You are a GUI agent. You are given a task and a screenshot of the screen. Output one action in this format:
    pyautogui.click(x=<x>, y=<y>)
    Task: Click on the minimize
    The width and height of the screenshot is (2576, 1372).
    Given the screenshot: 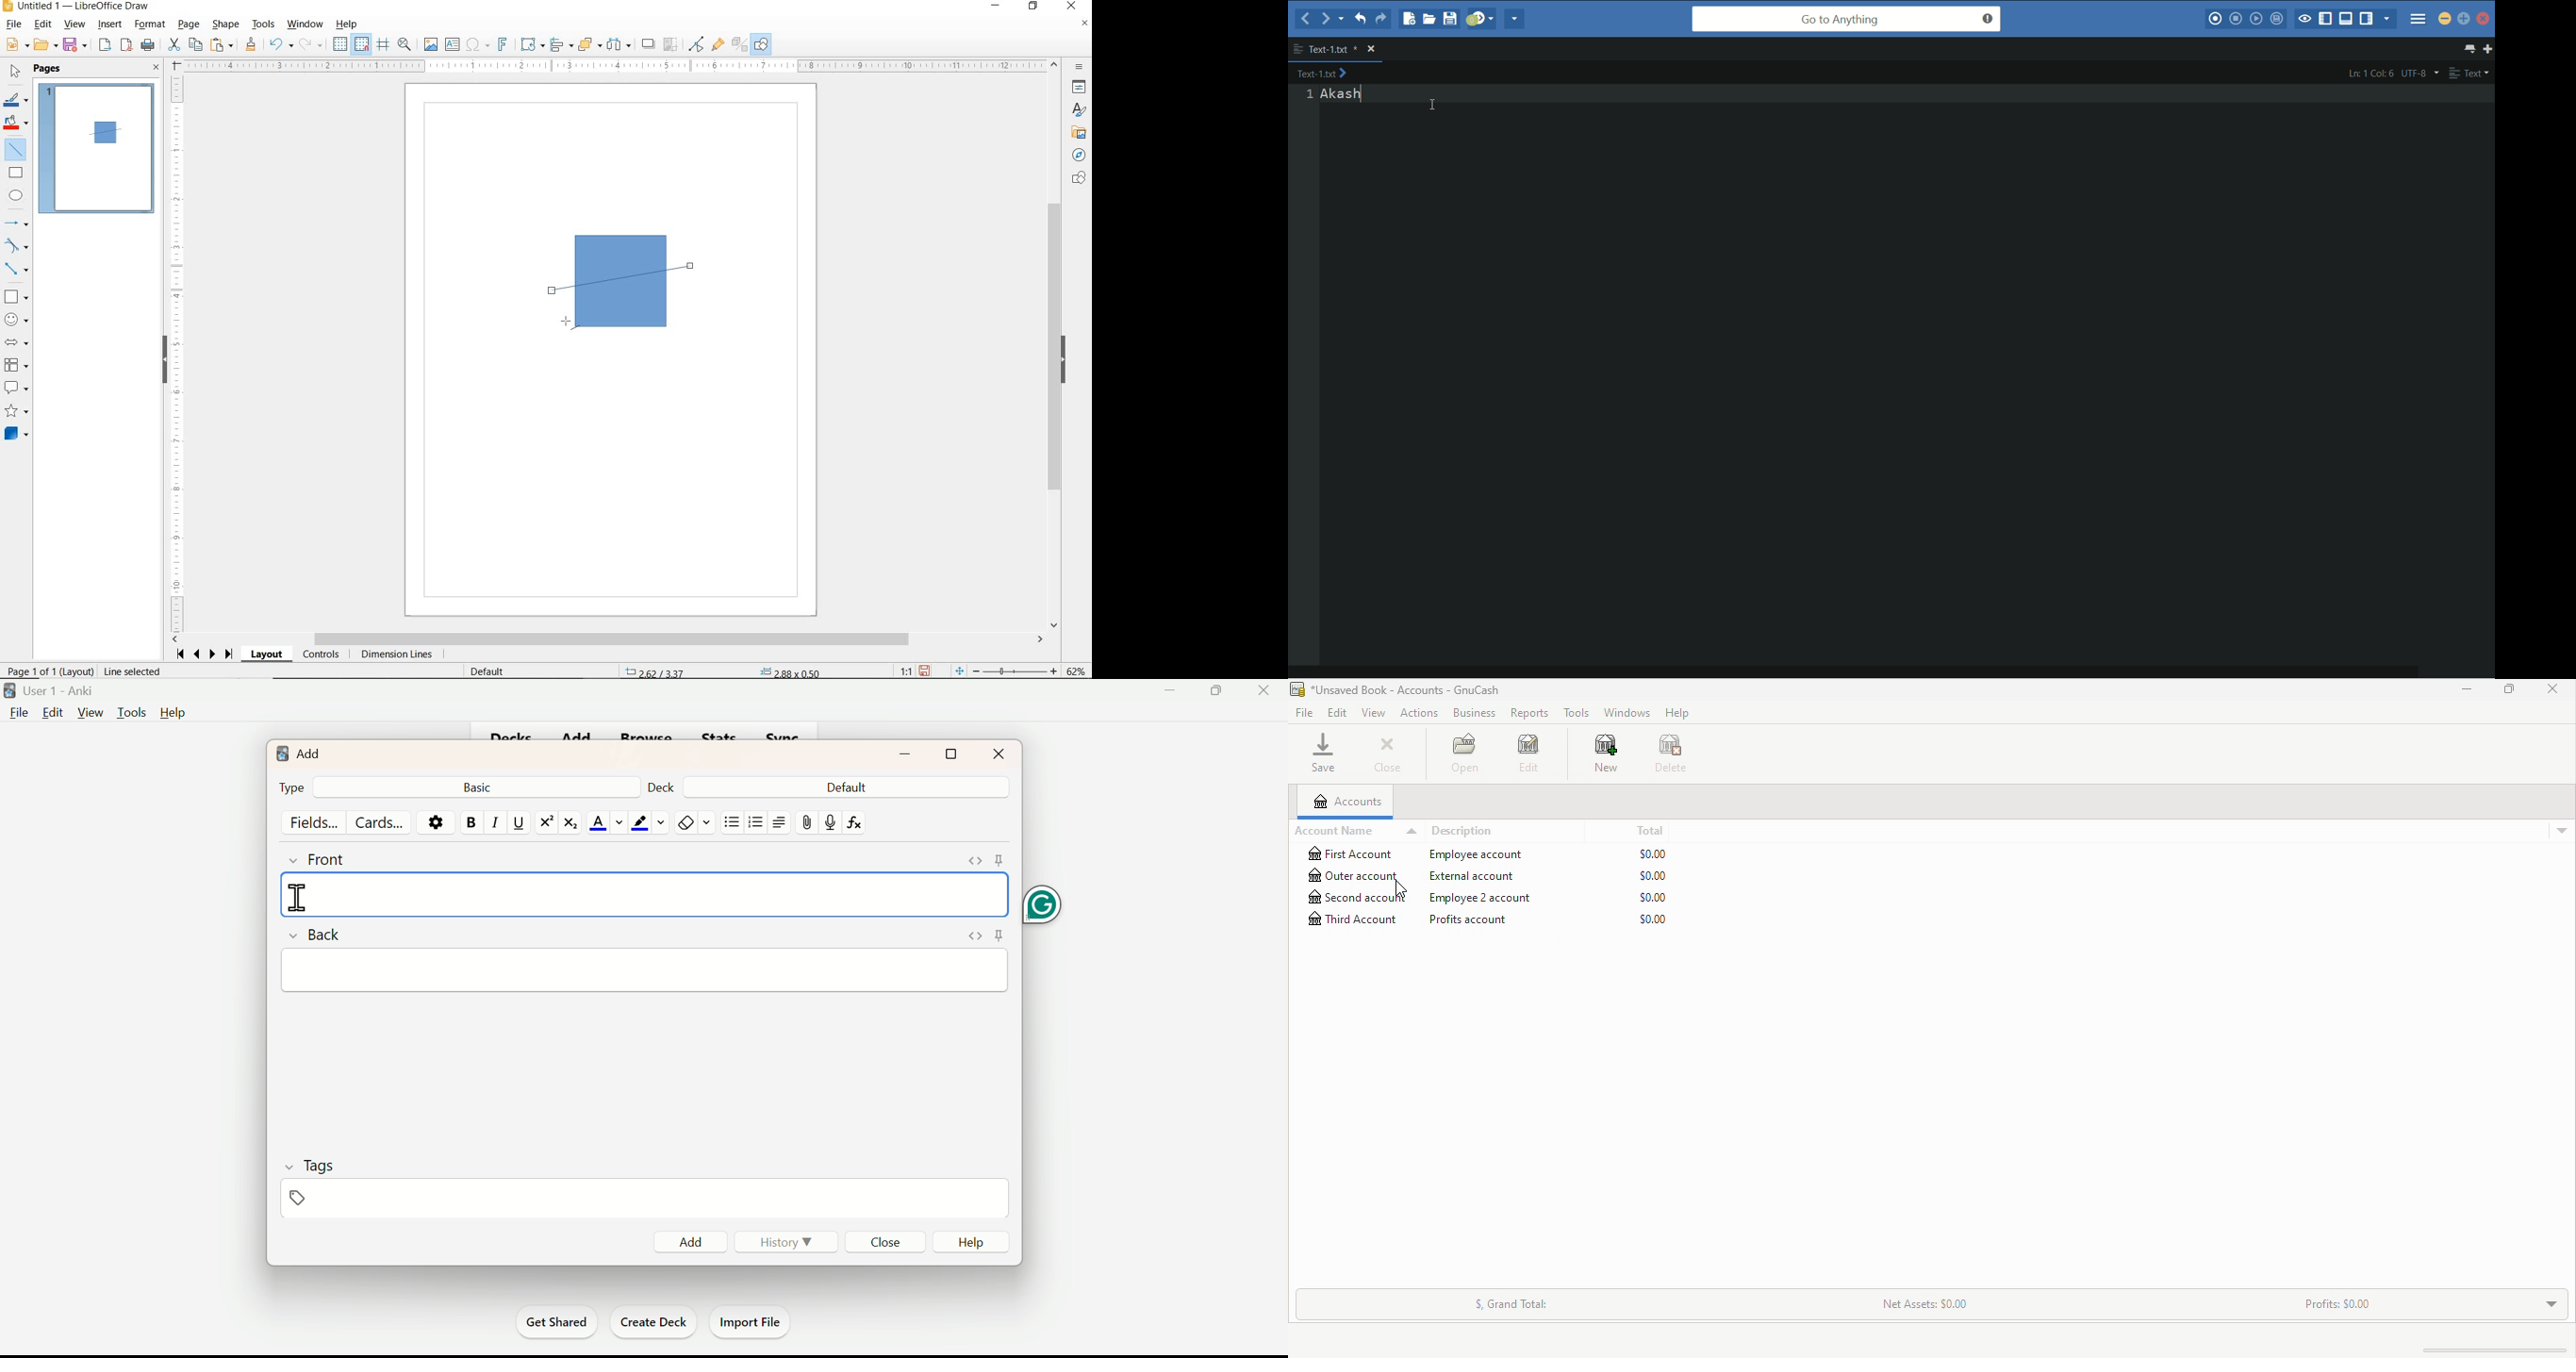 What is the action you would take?
    pyautogui.click(x=2445, y=19)
    